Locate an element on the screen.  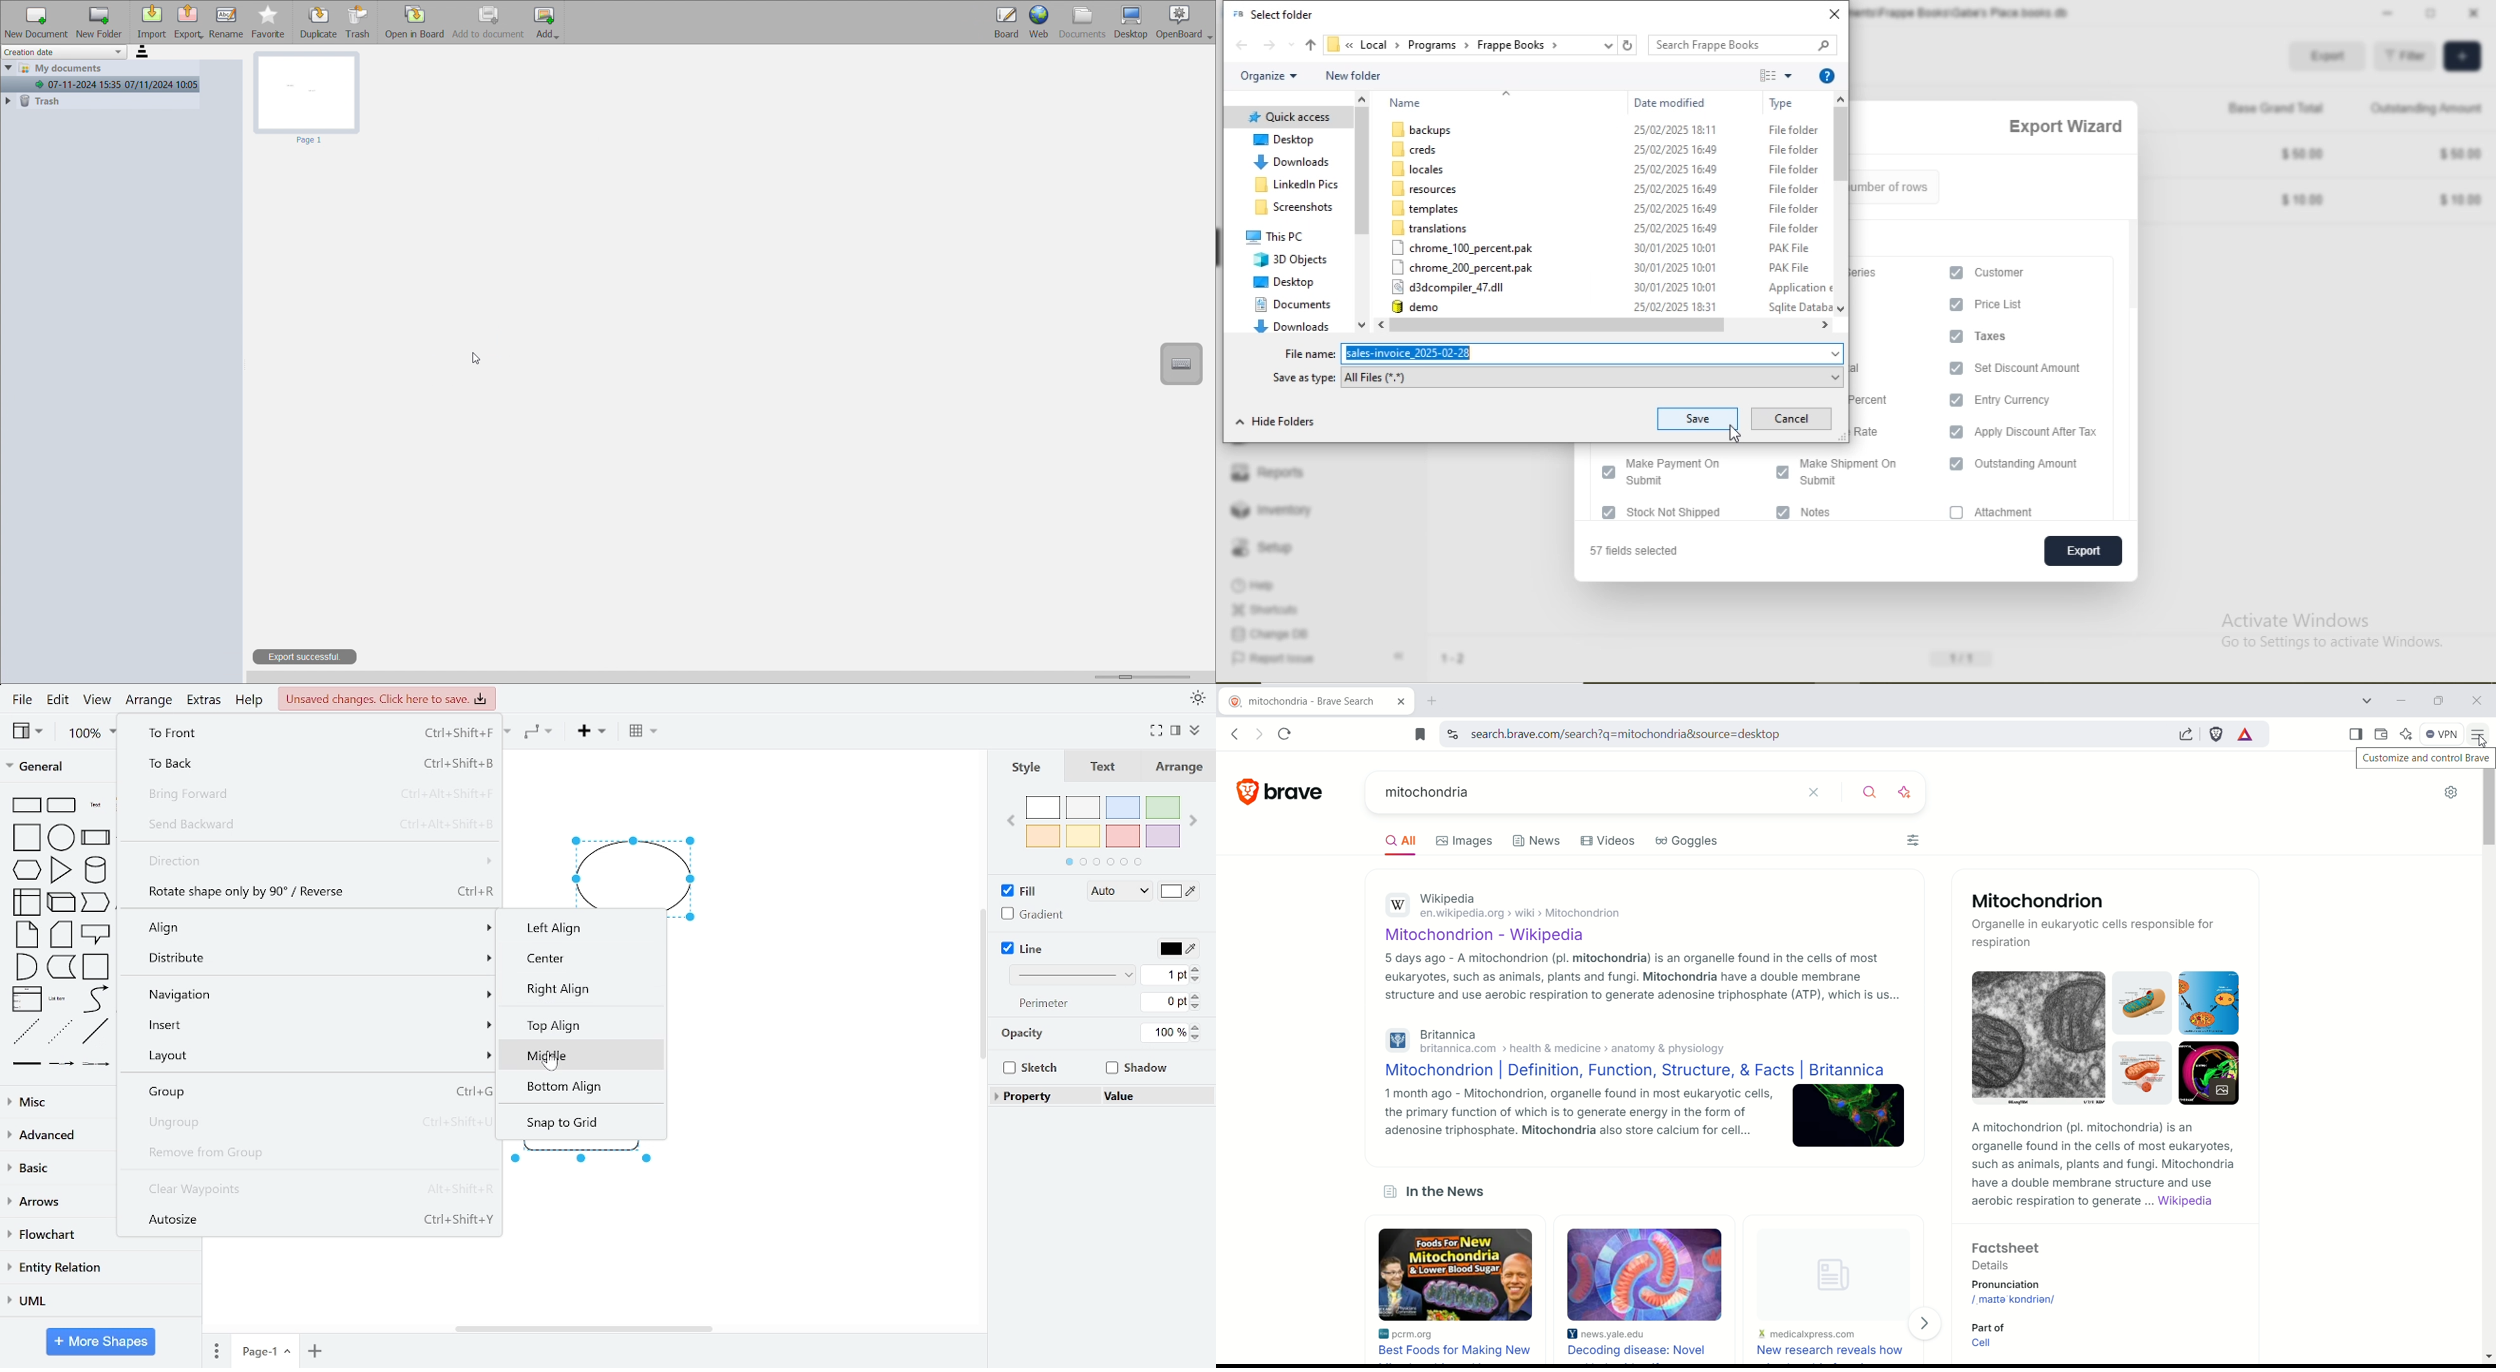
25/02/2025 16:49 is located at coordinates (1677, 170).